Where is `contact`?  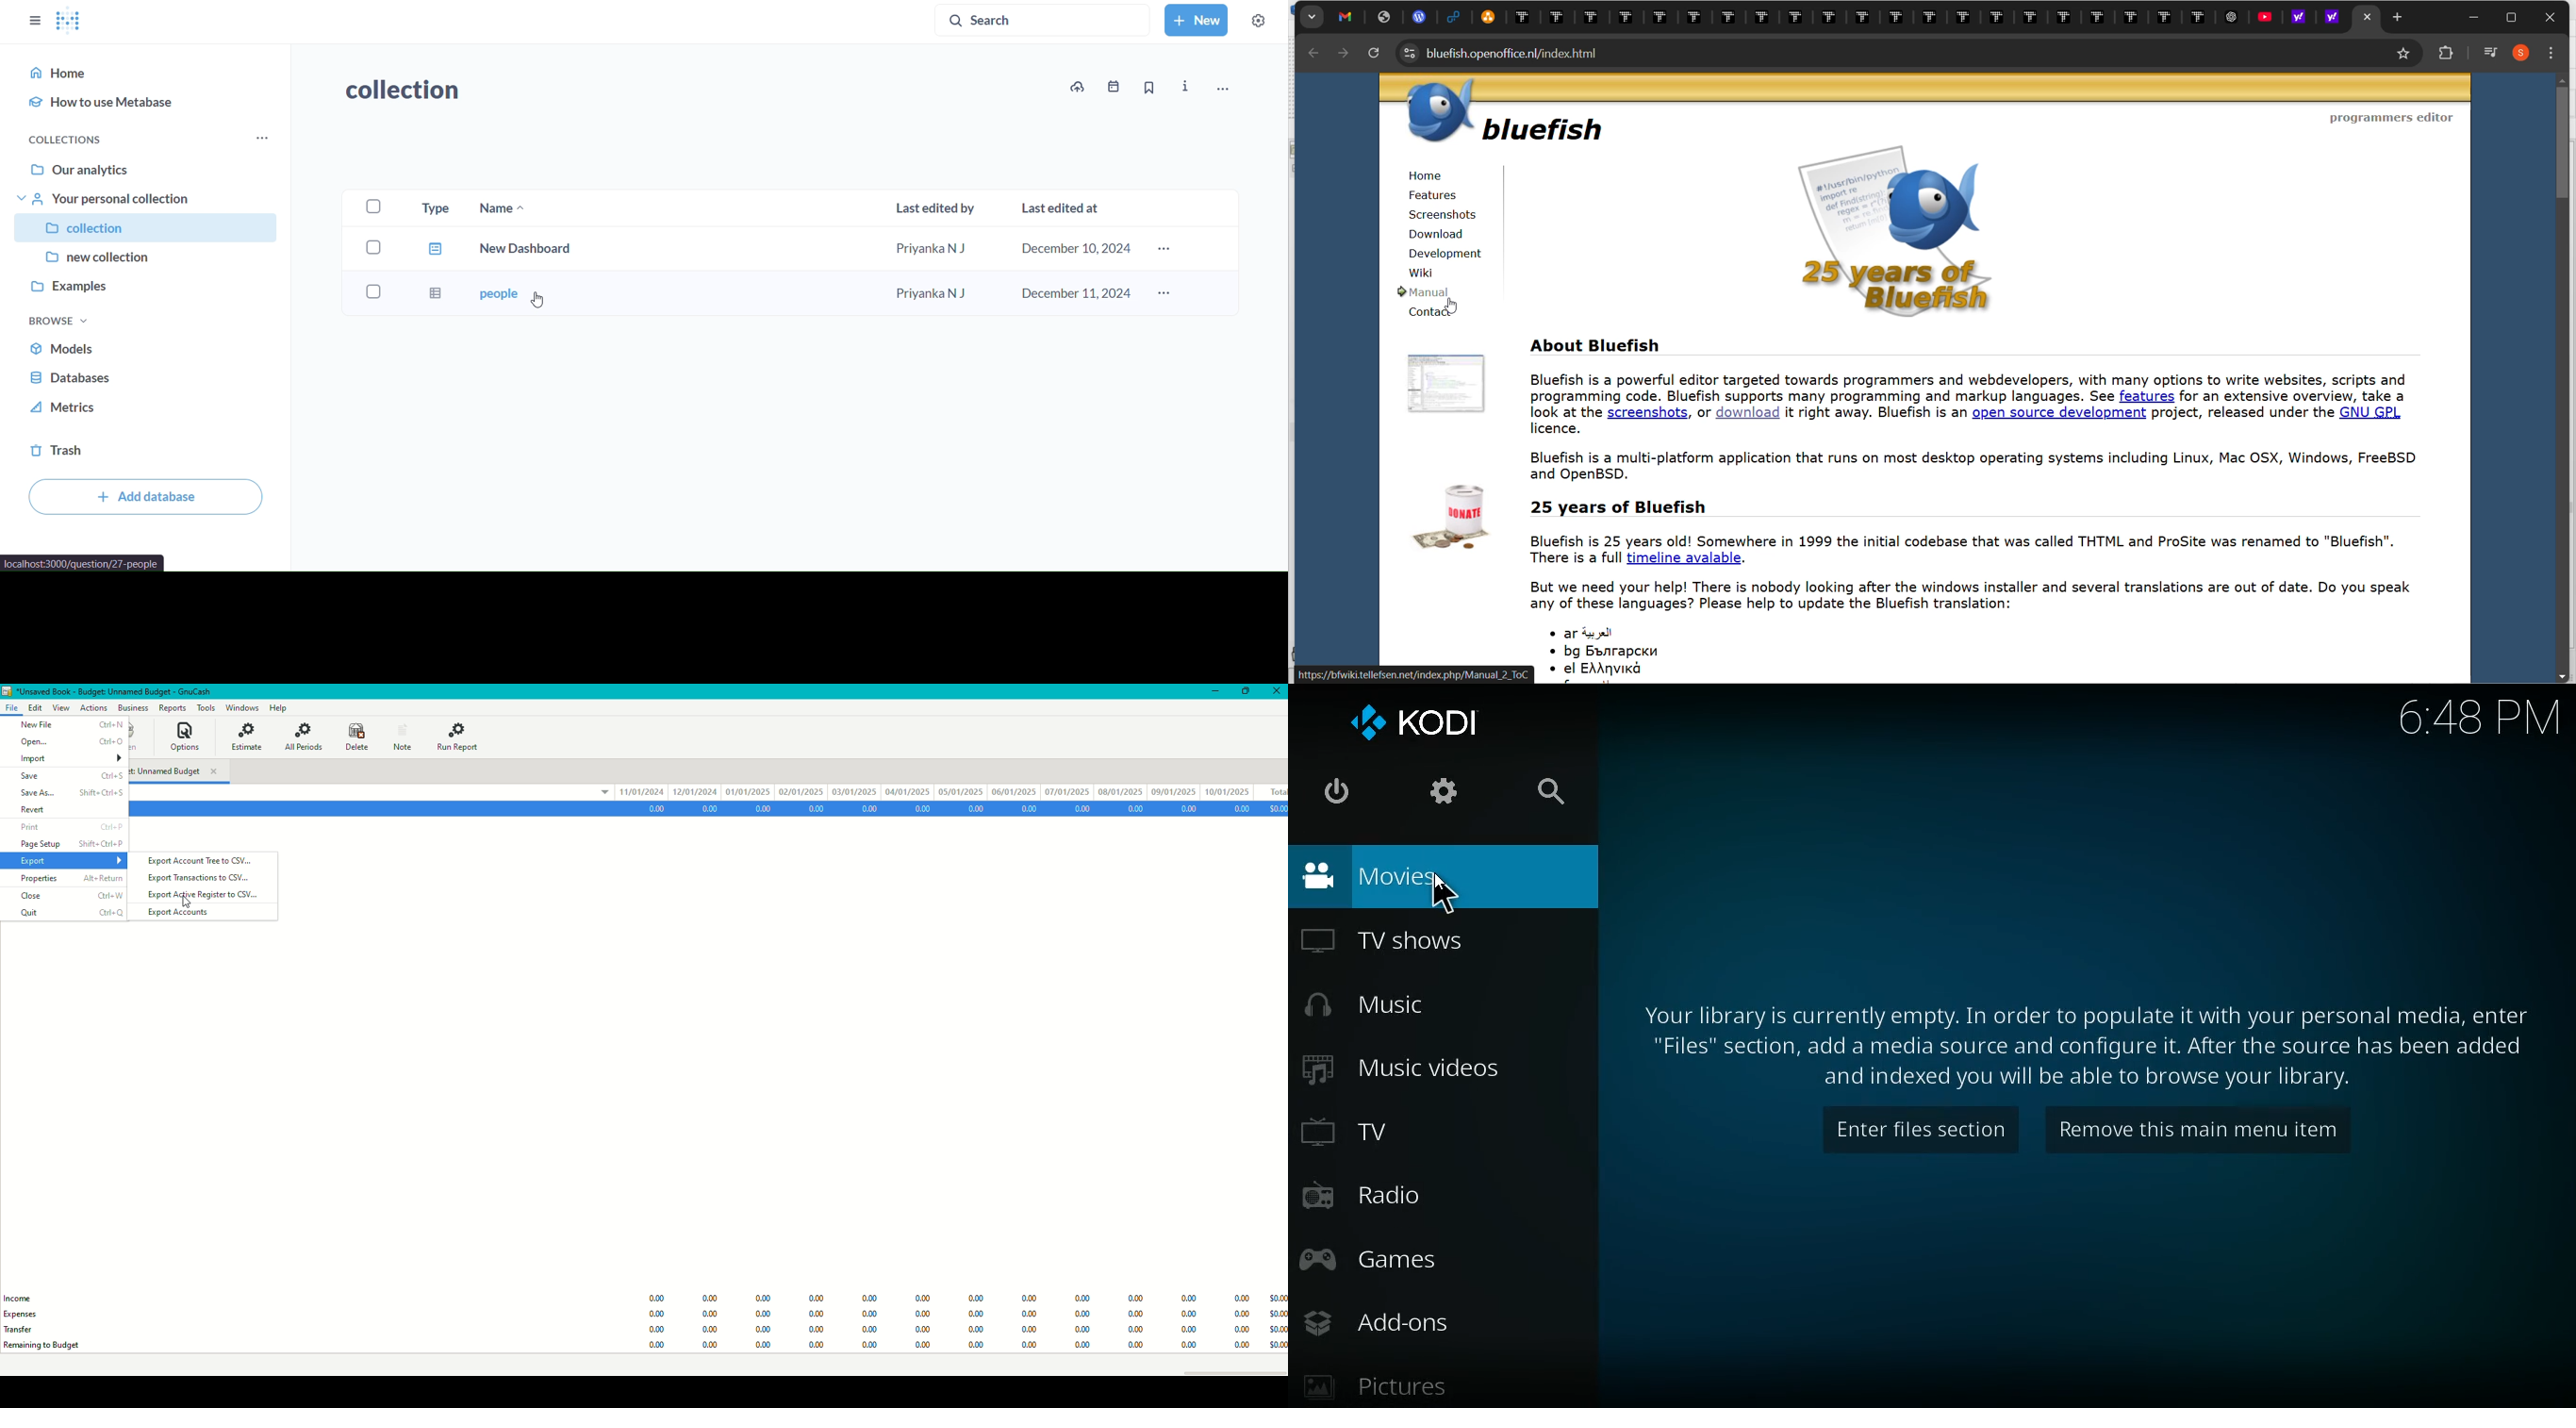 contact is located at coordinates (1432, 313).